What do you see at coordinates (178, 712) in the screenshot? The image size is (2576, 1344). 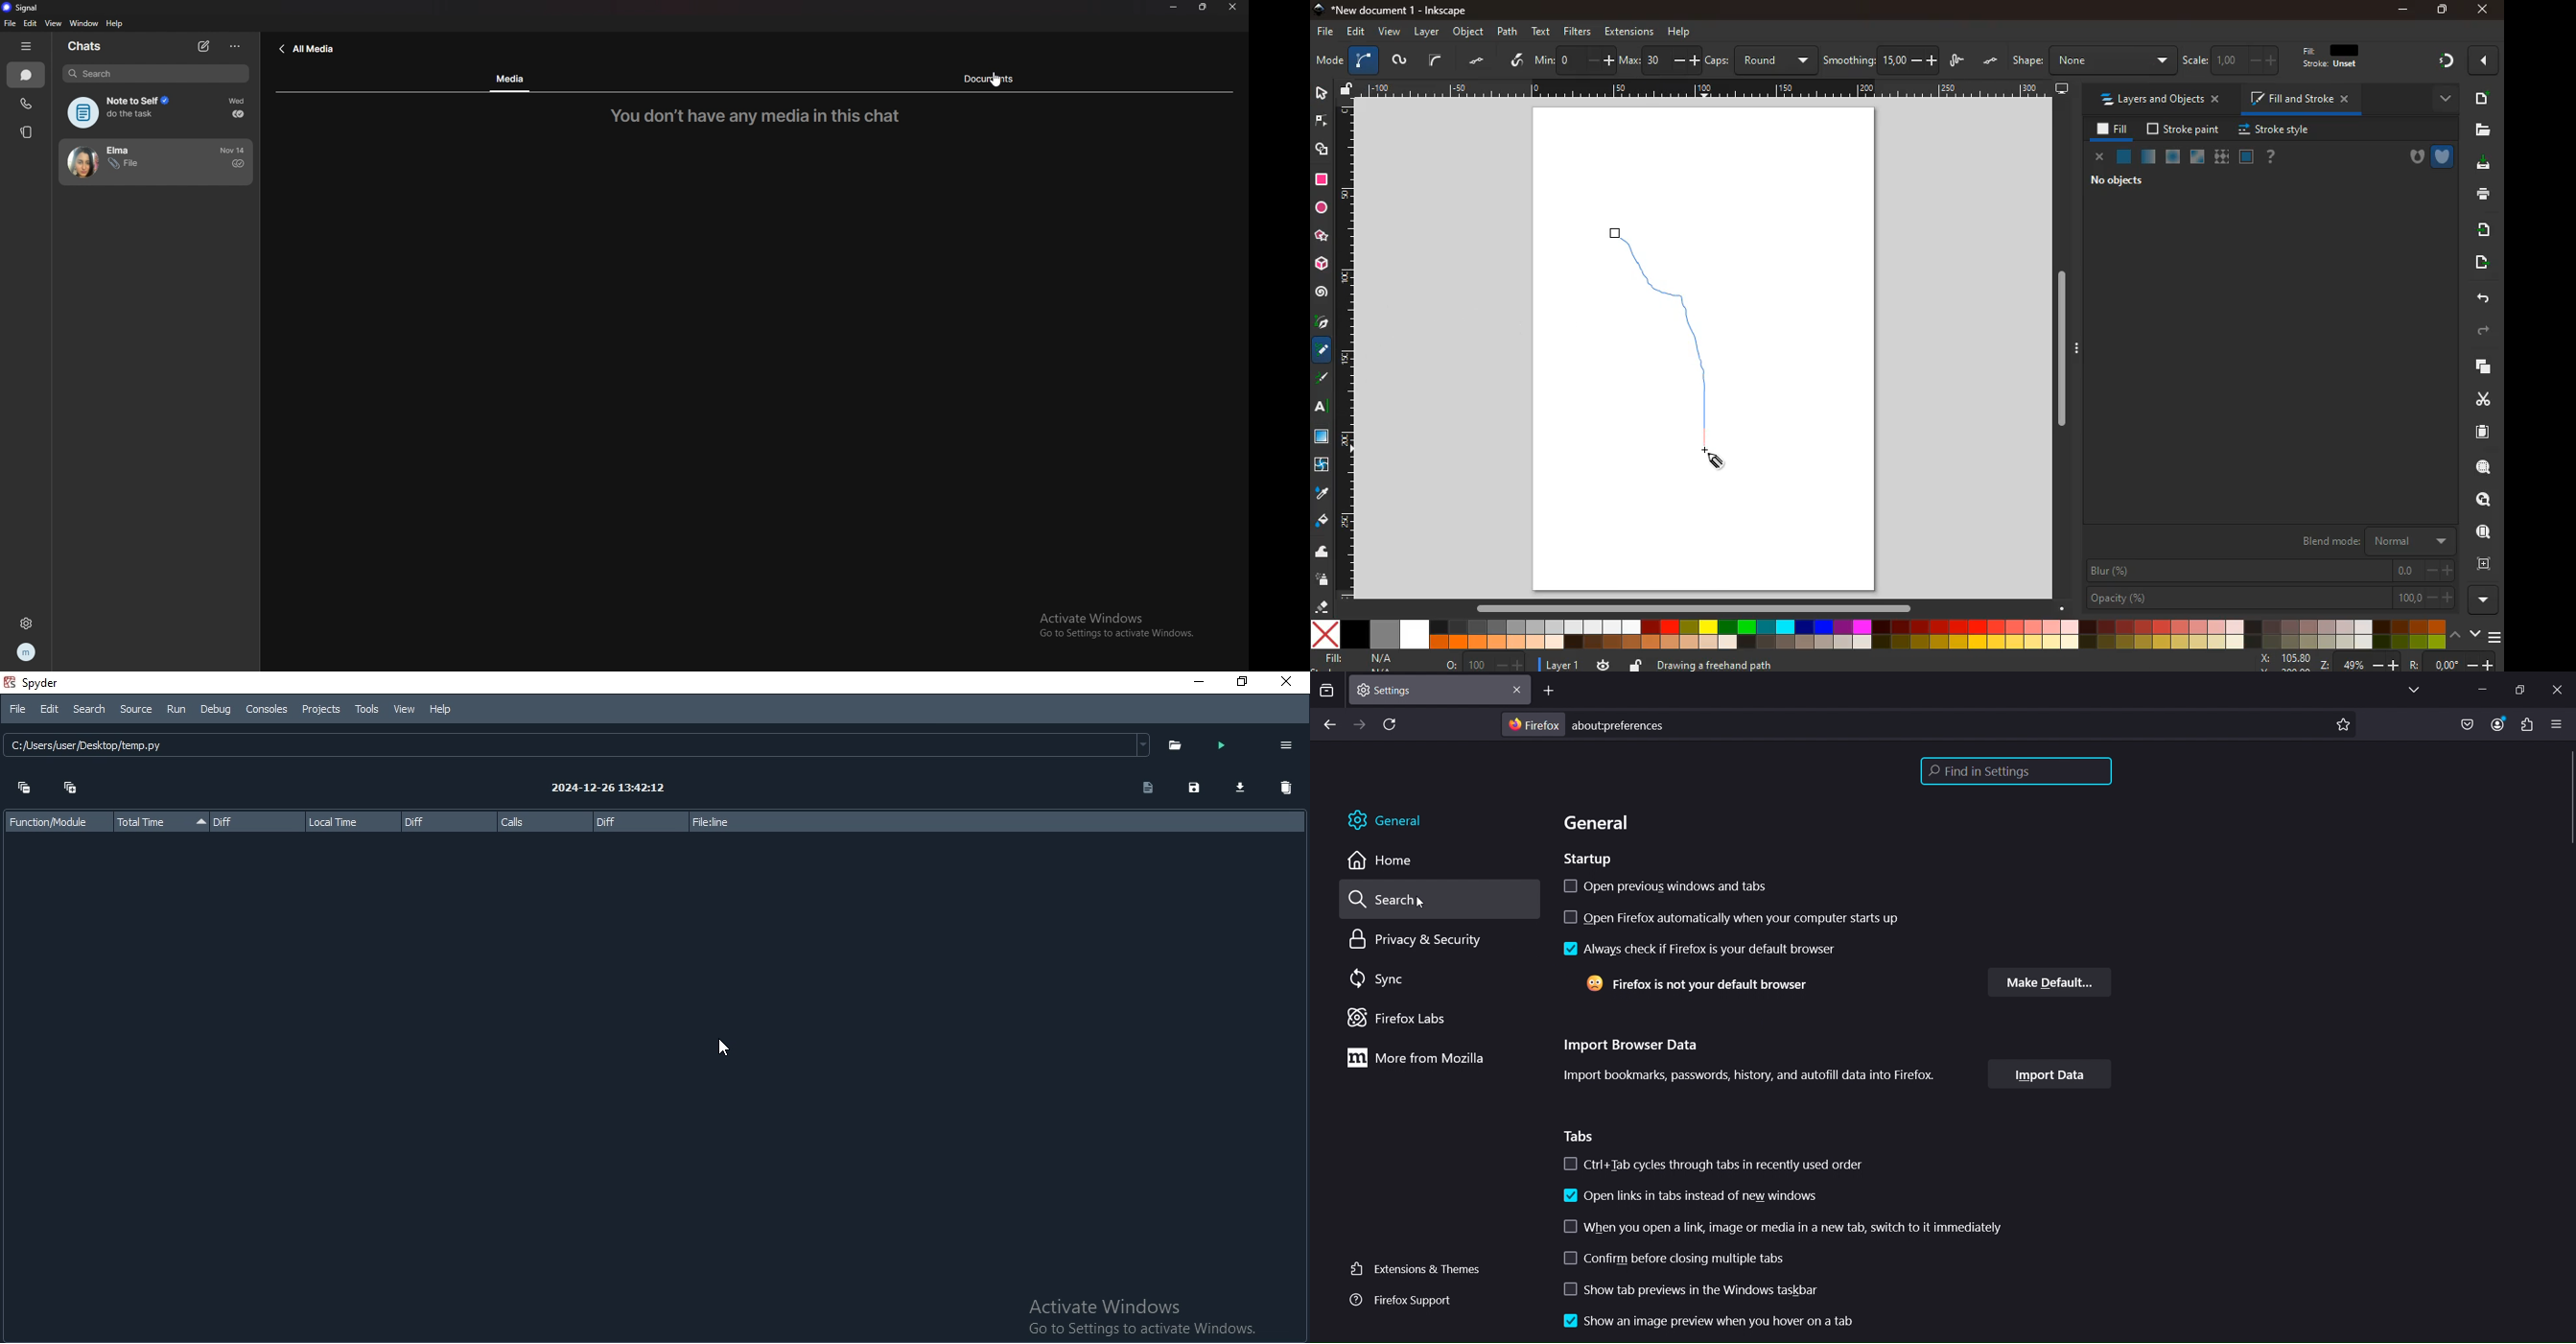 I see `Run` at bounding box center [178, 712].